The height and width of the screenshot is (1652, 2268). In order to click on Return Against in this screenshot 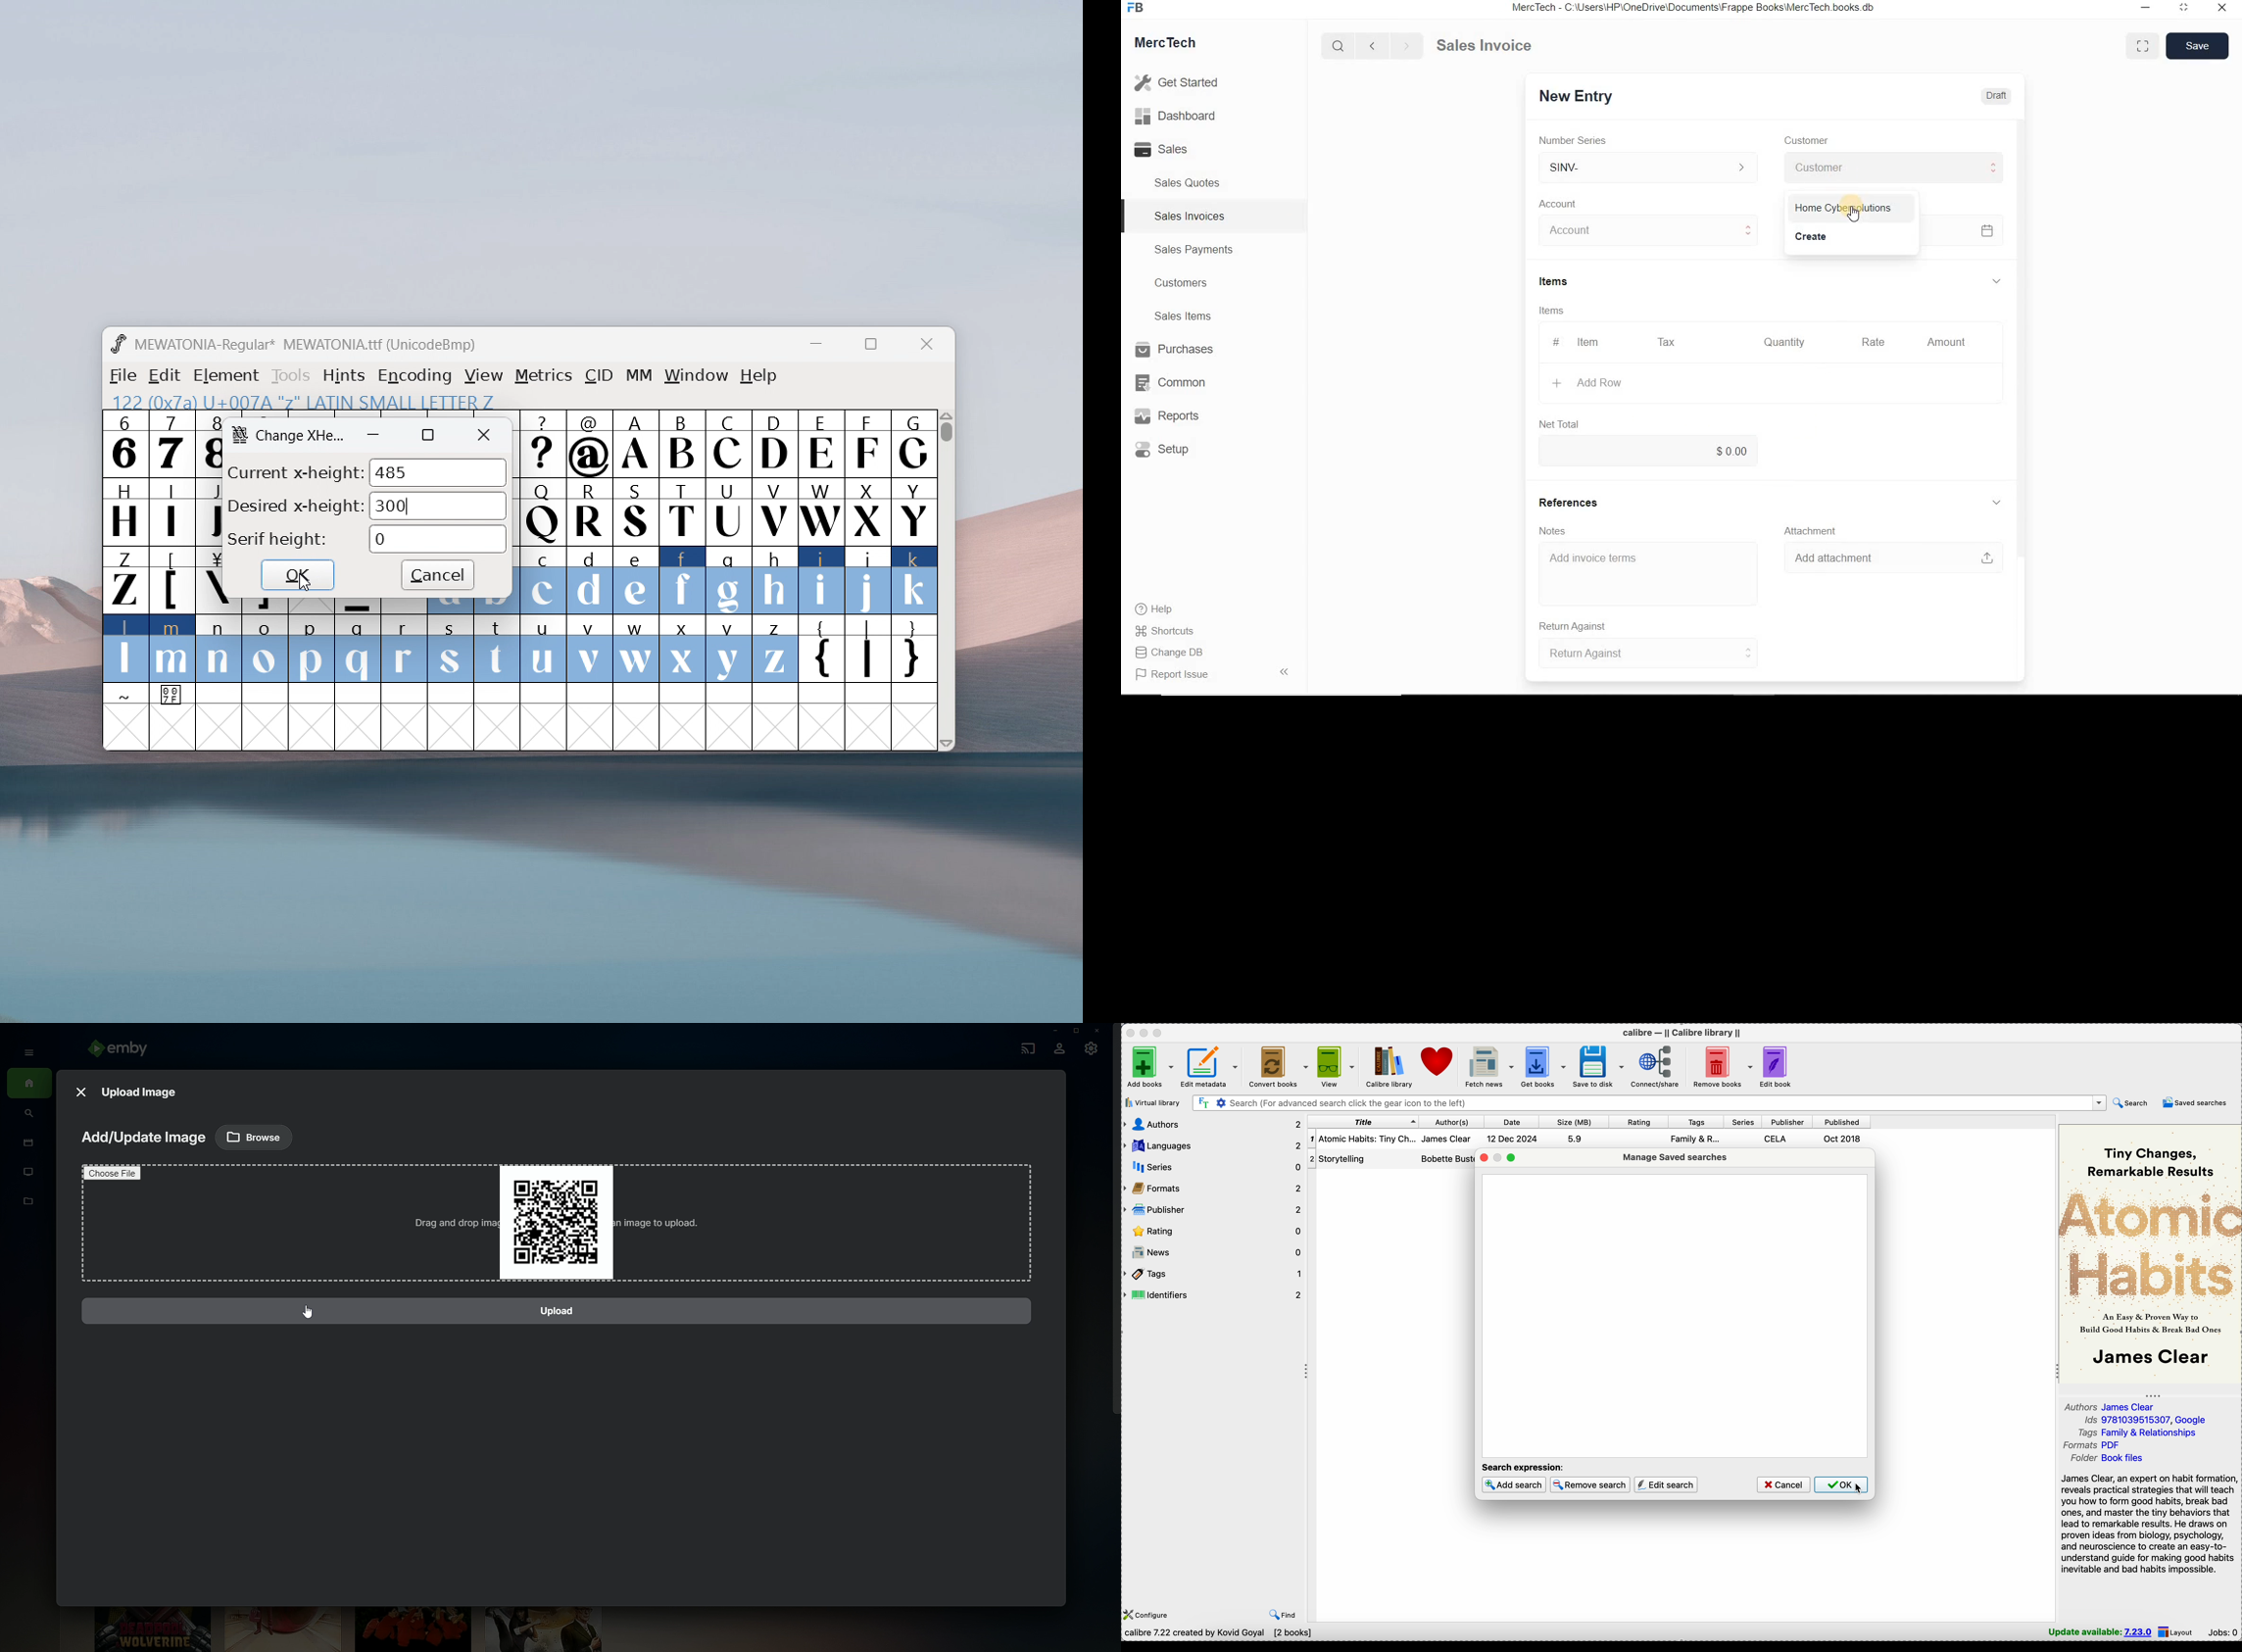, I will do `click(1582, 627)`.